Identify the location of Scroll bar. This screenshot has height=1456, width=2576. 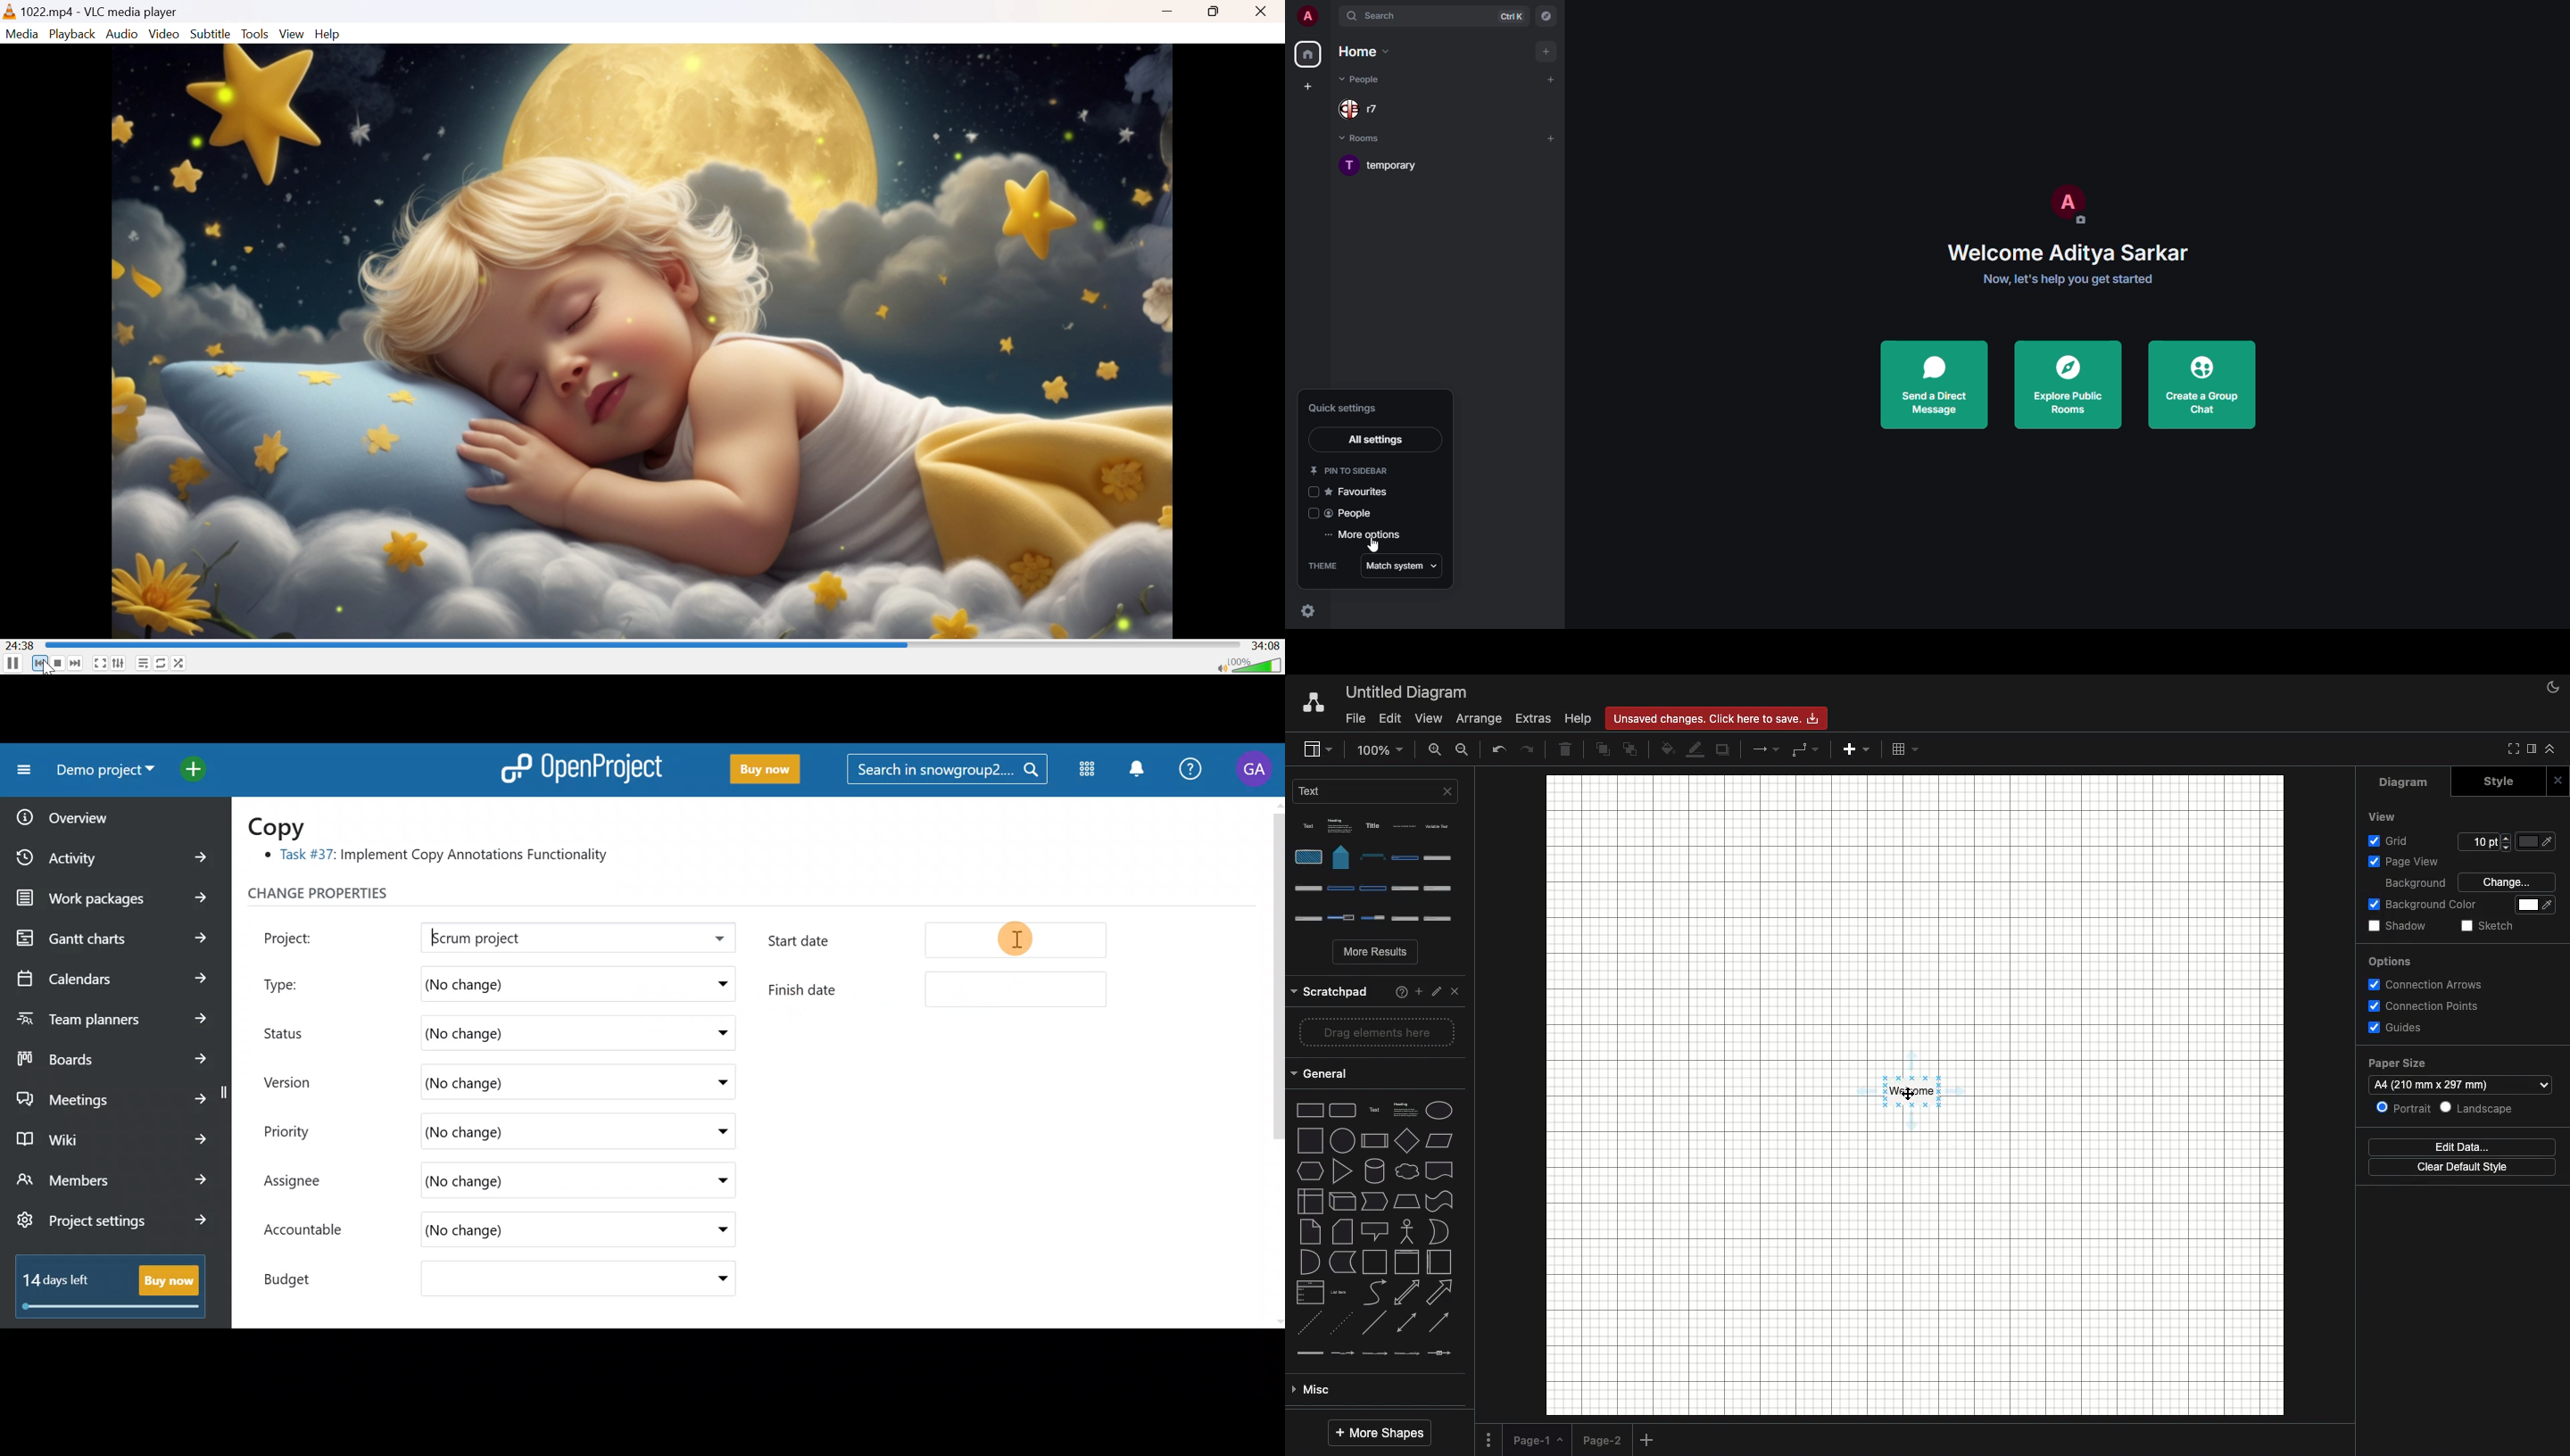
(1277, 1061).